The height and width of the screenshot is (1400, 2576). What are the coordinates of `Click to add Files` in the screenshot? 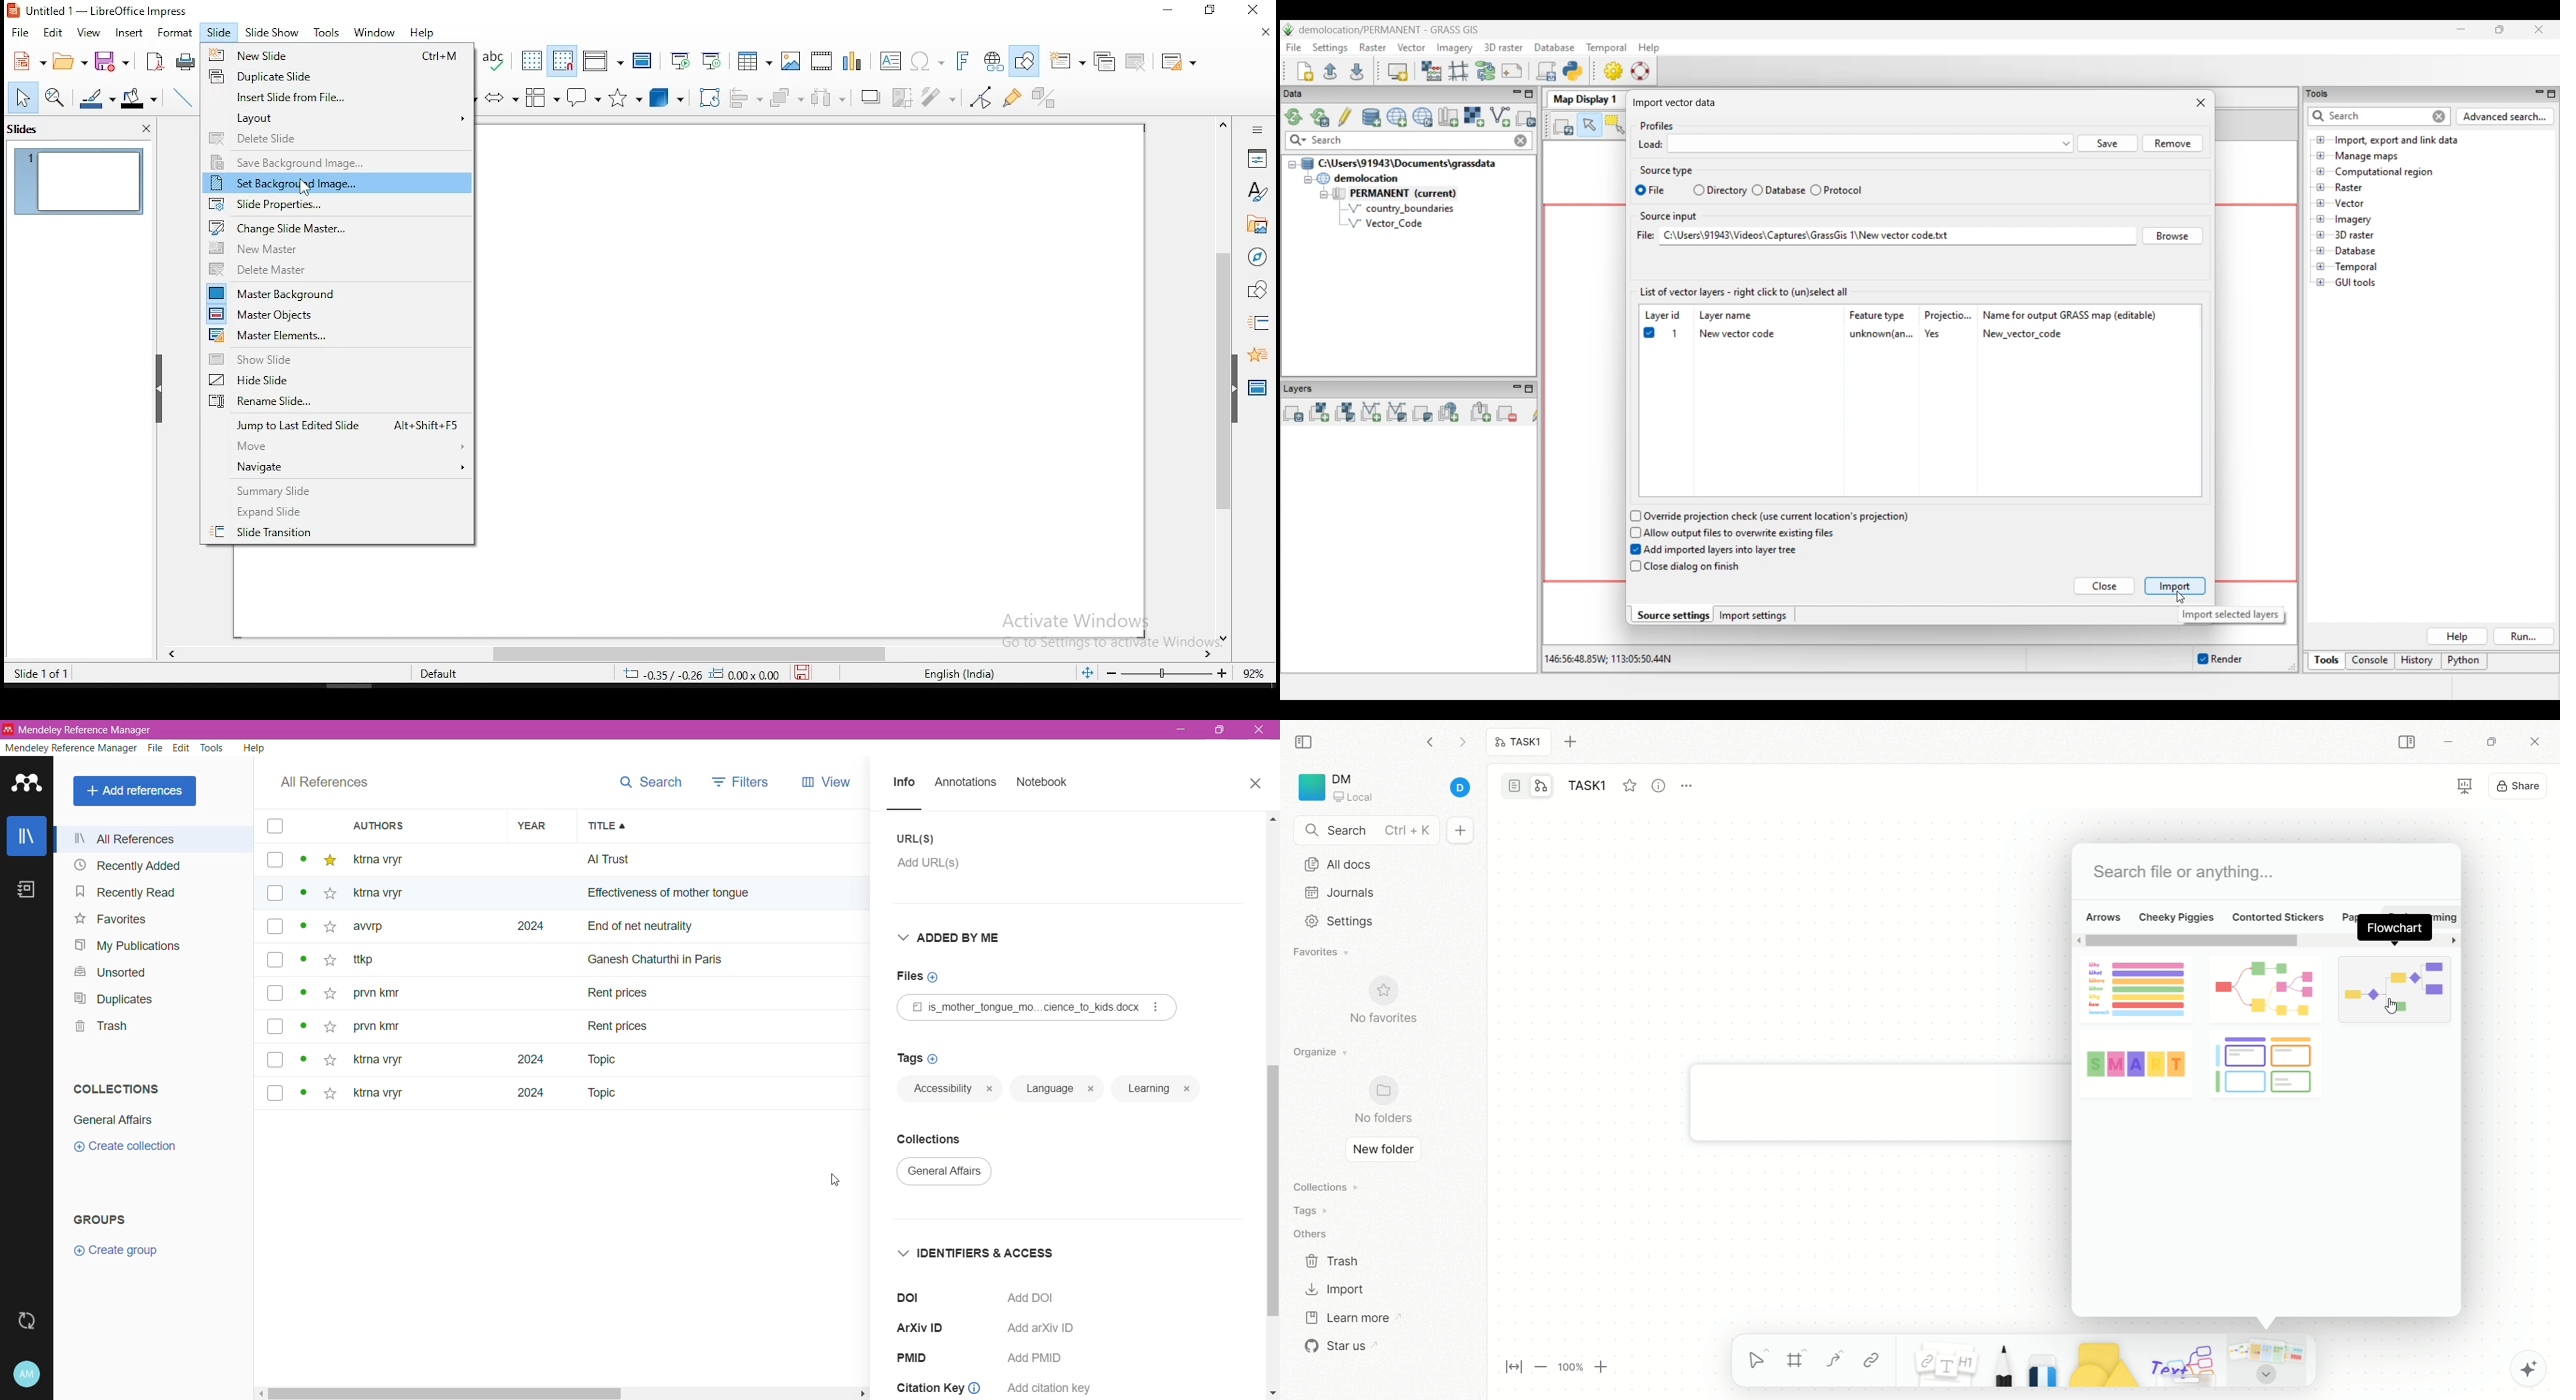 It's located at (925, 977).